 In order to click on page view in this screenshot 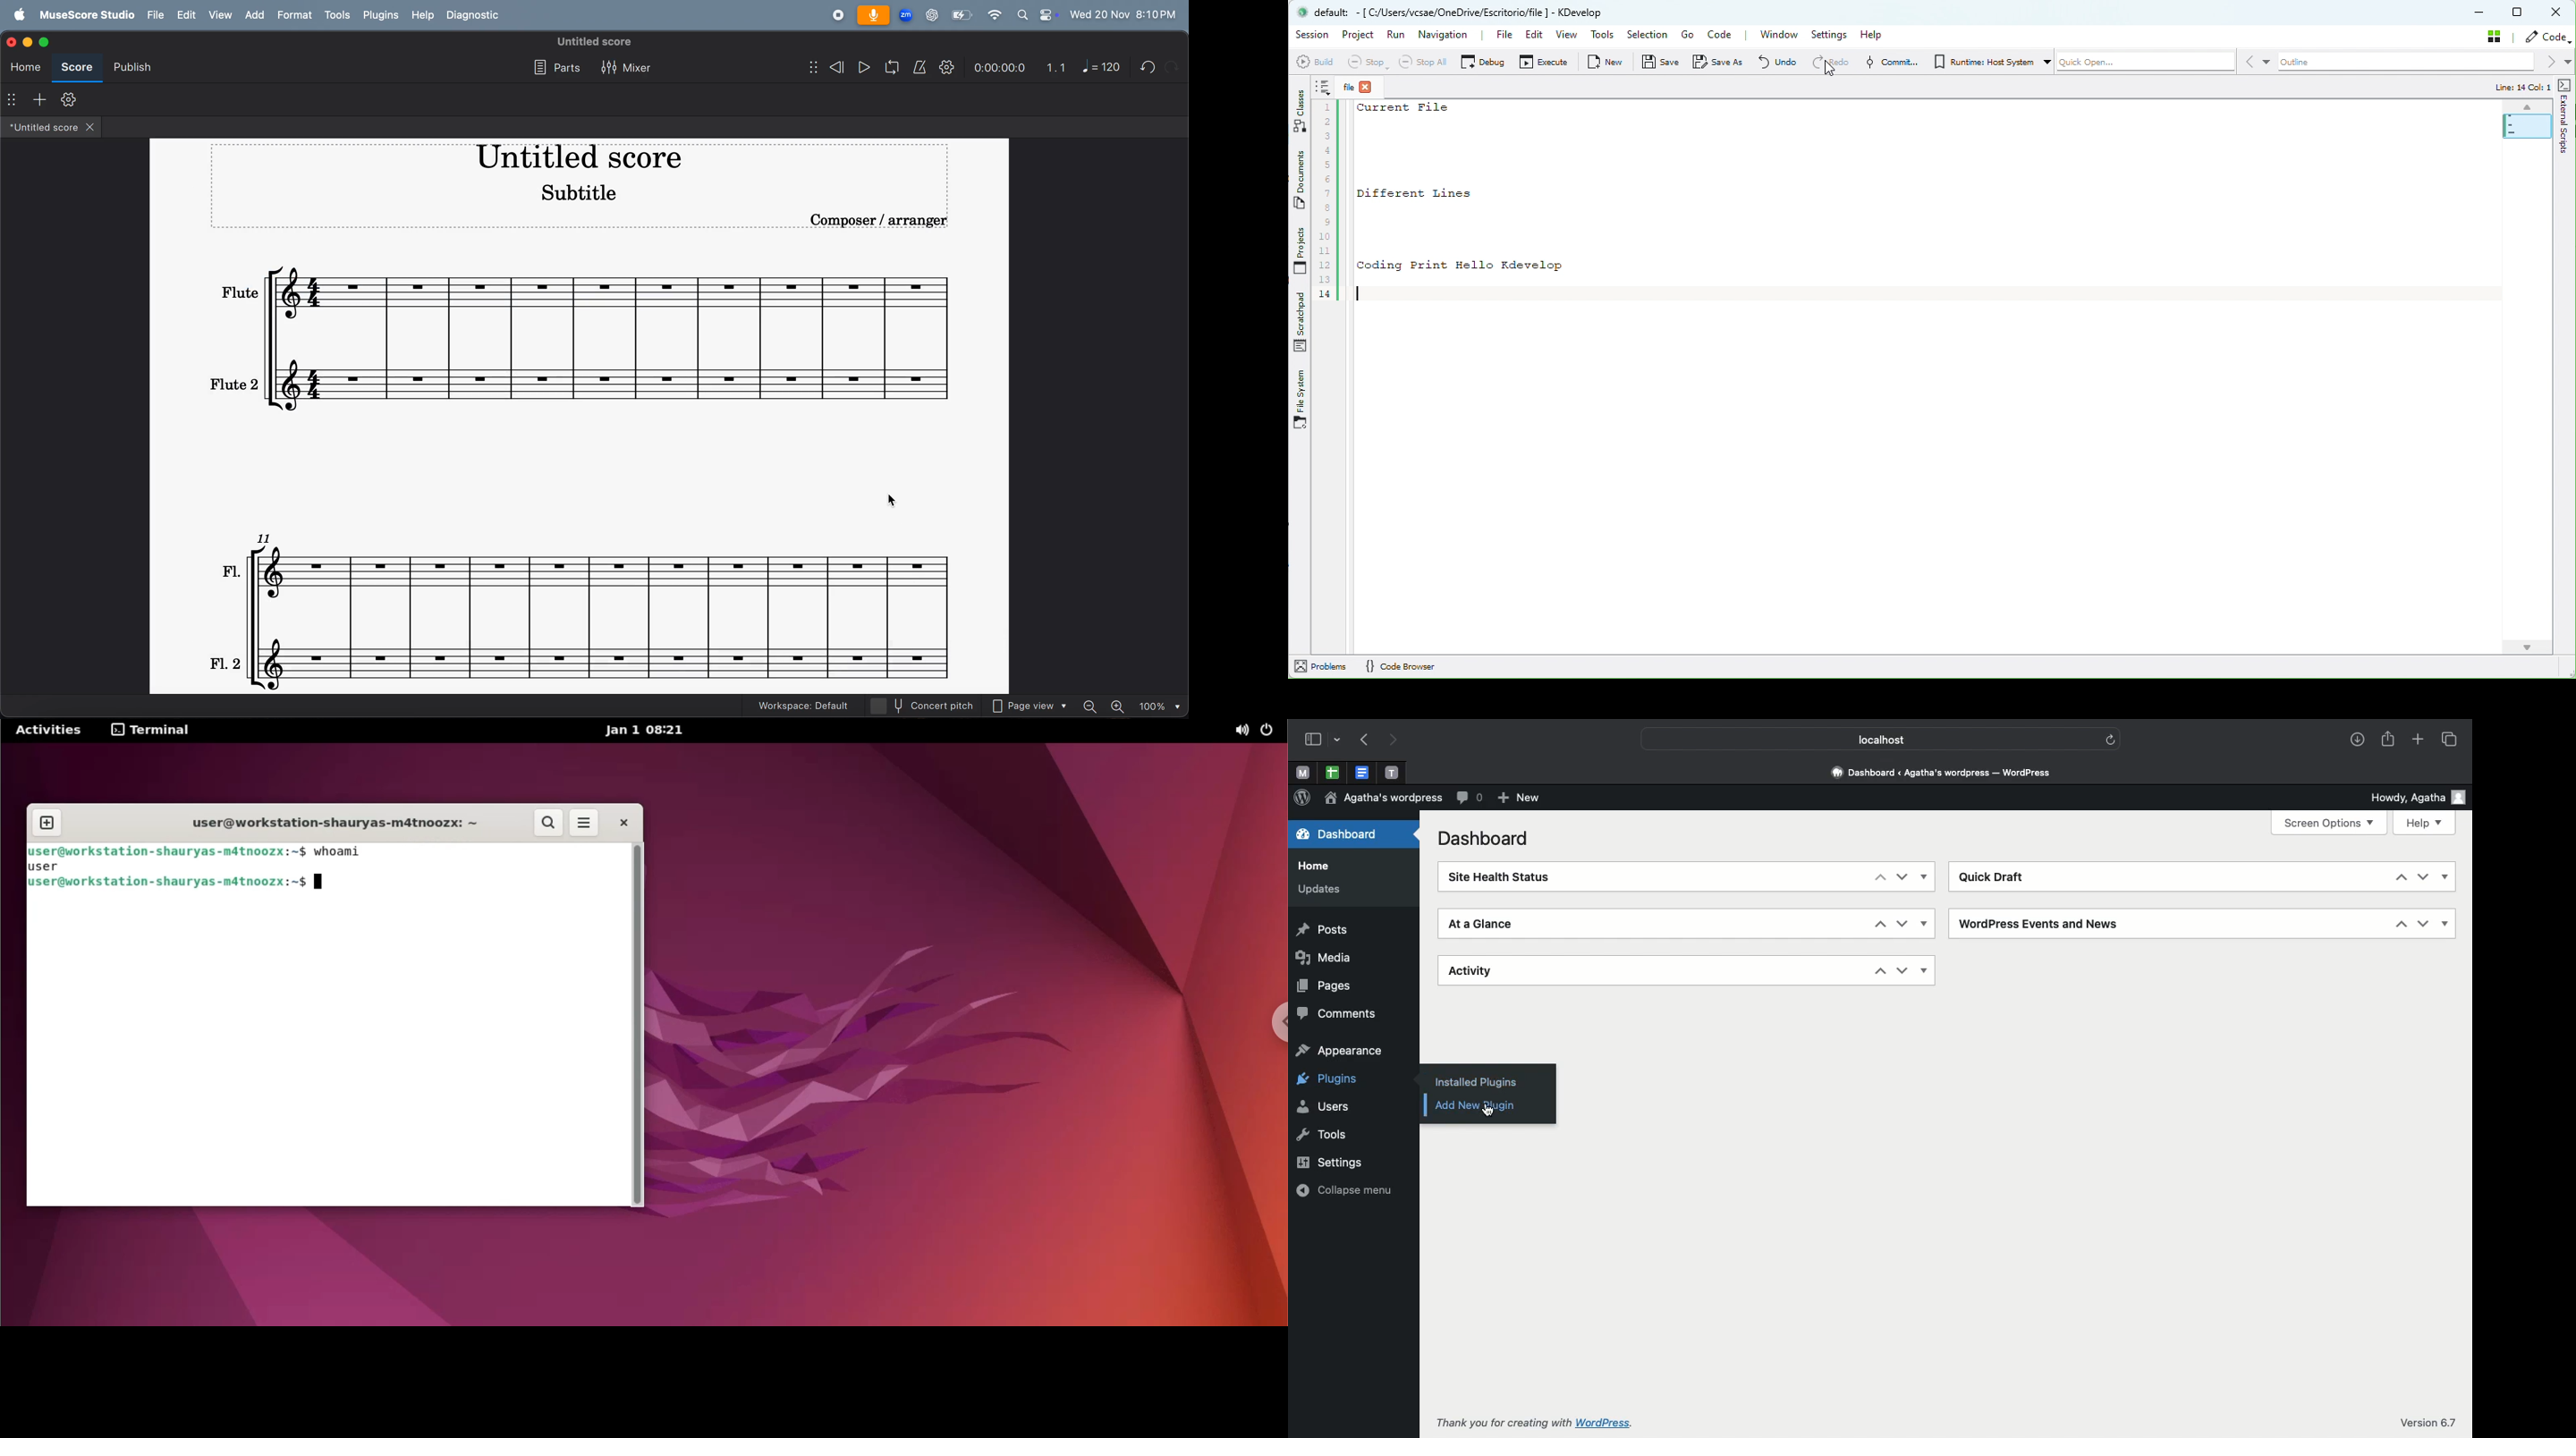, I will do `click(1030, 706)`.